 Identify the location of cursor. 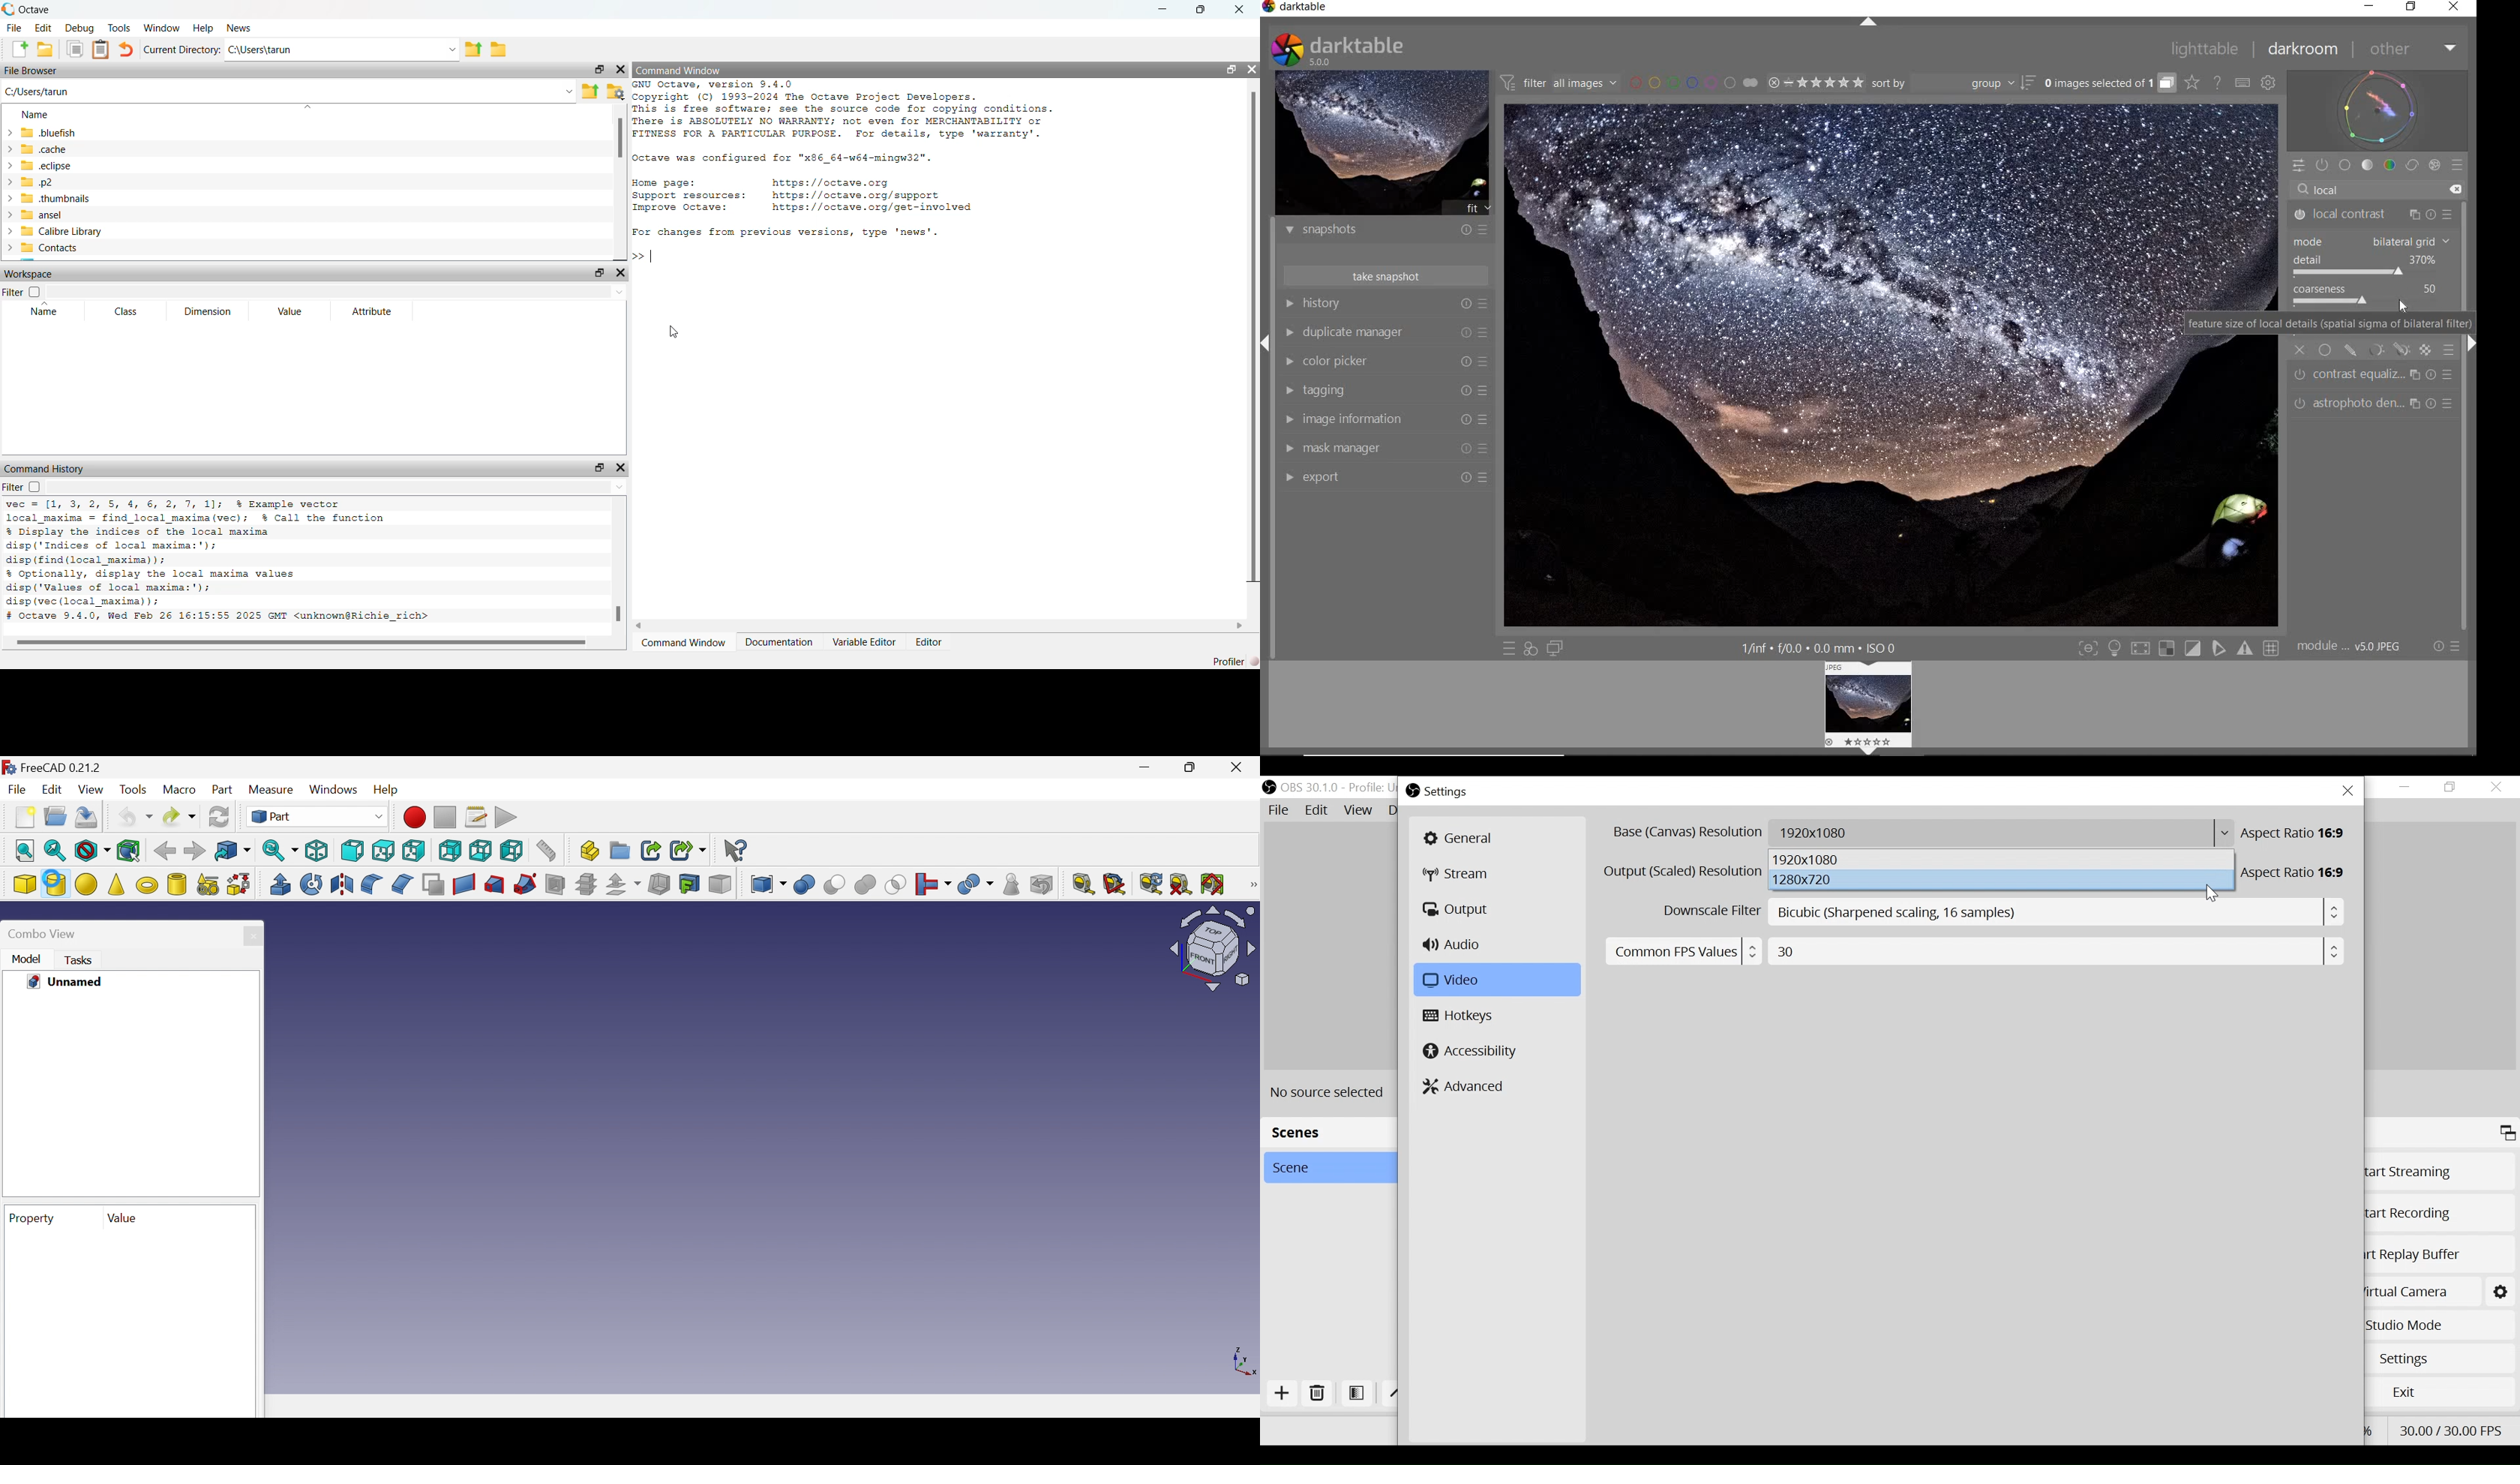
(2402, 306).